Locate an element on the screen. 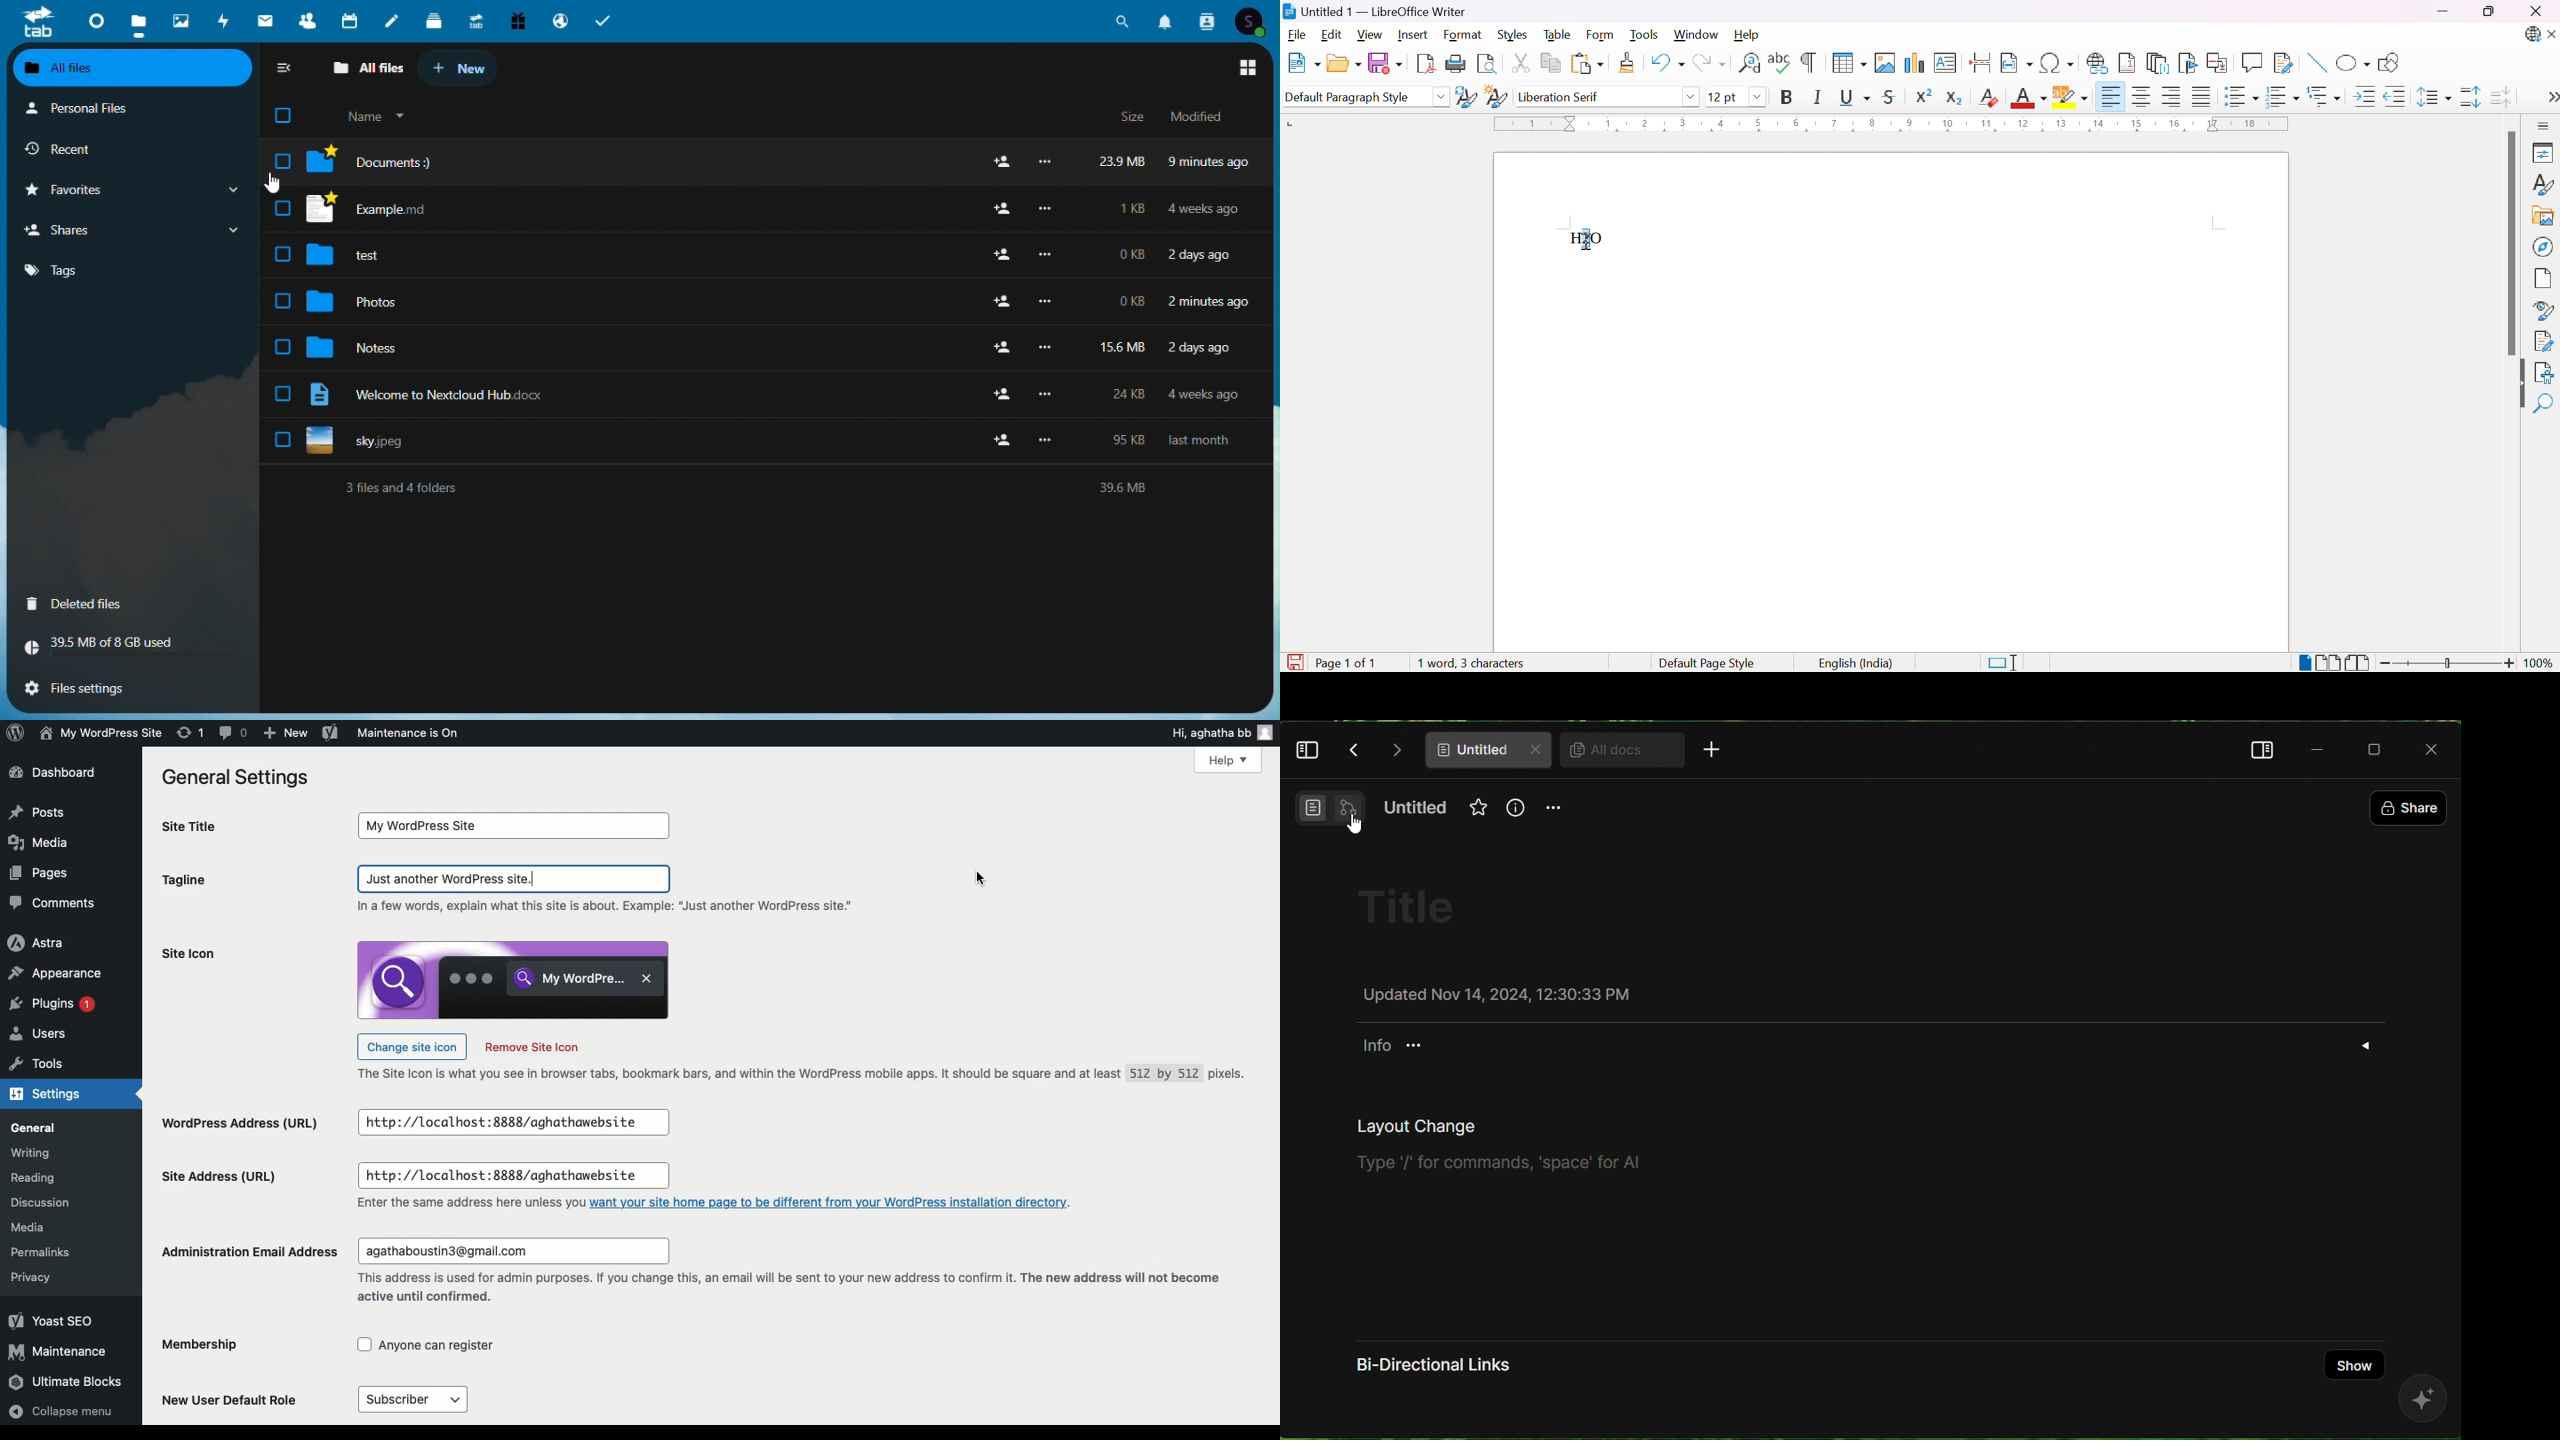  Hide is located at coordinates (2516, 385).